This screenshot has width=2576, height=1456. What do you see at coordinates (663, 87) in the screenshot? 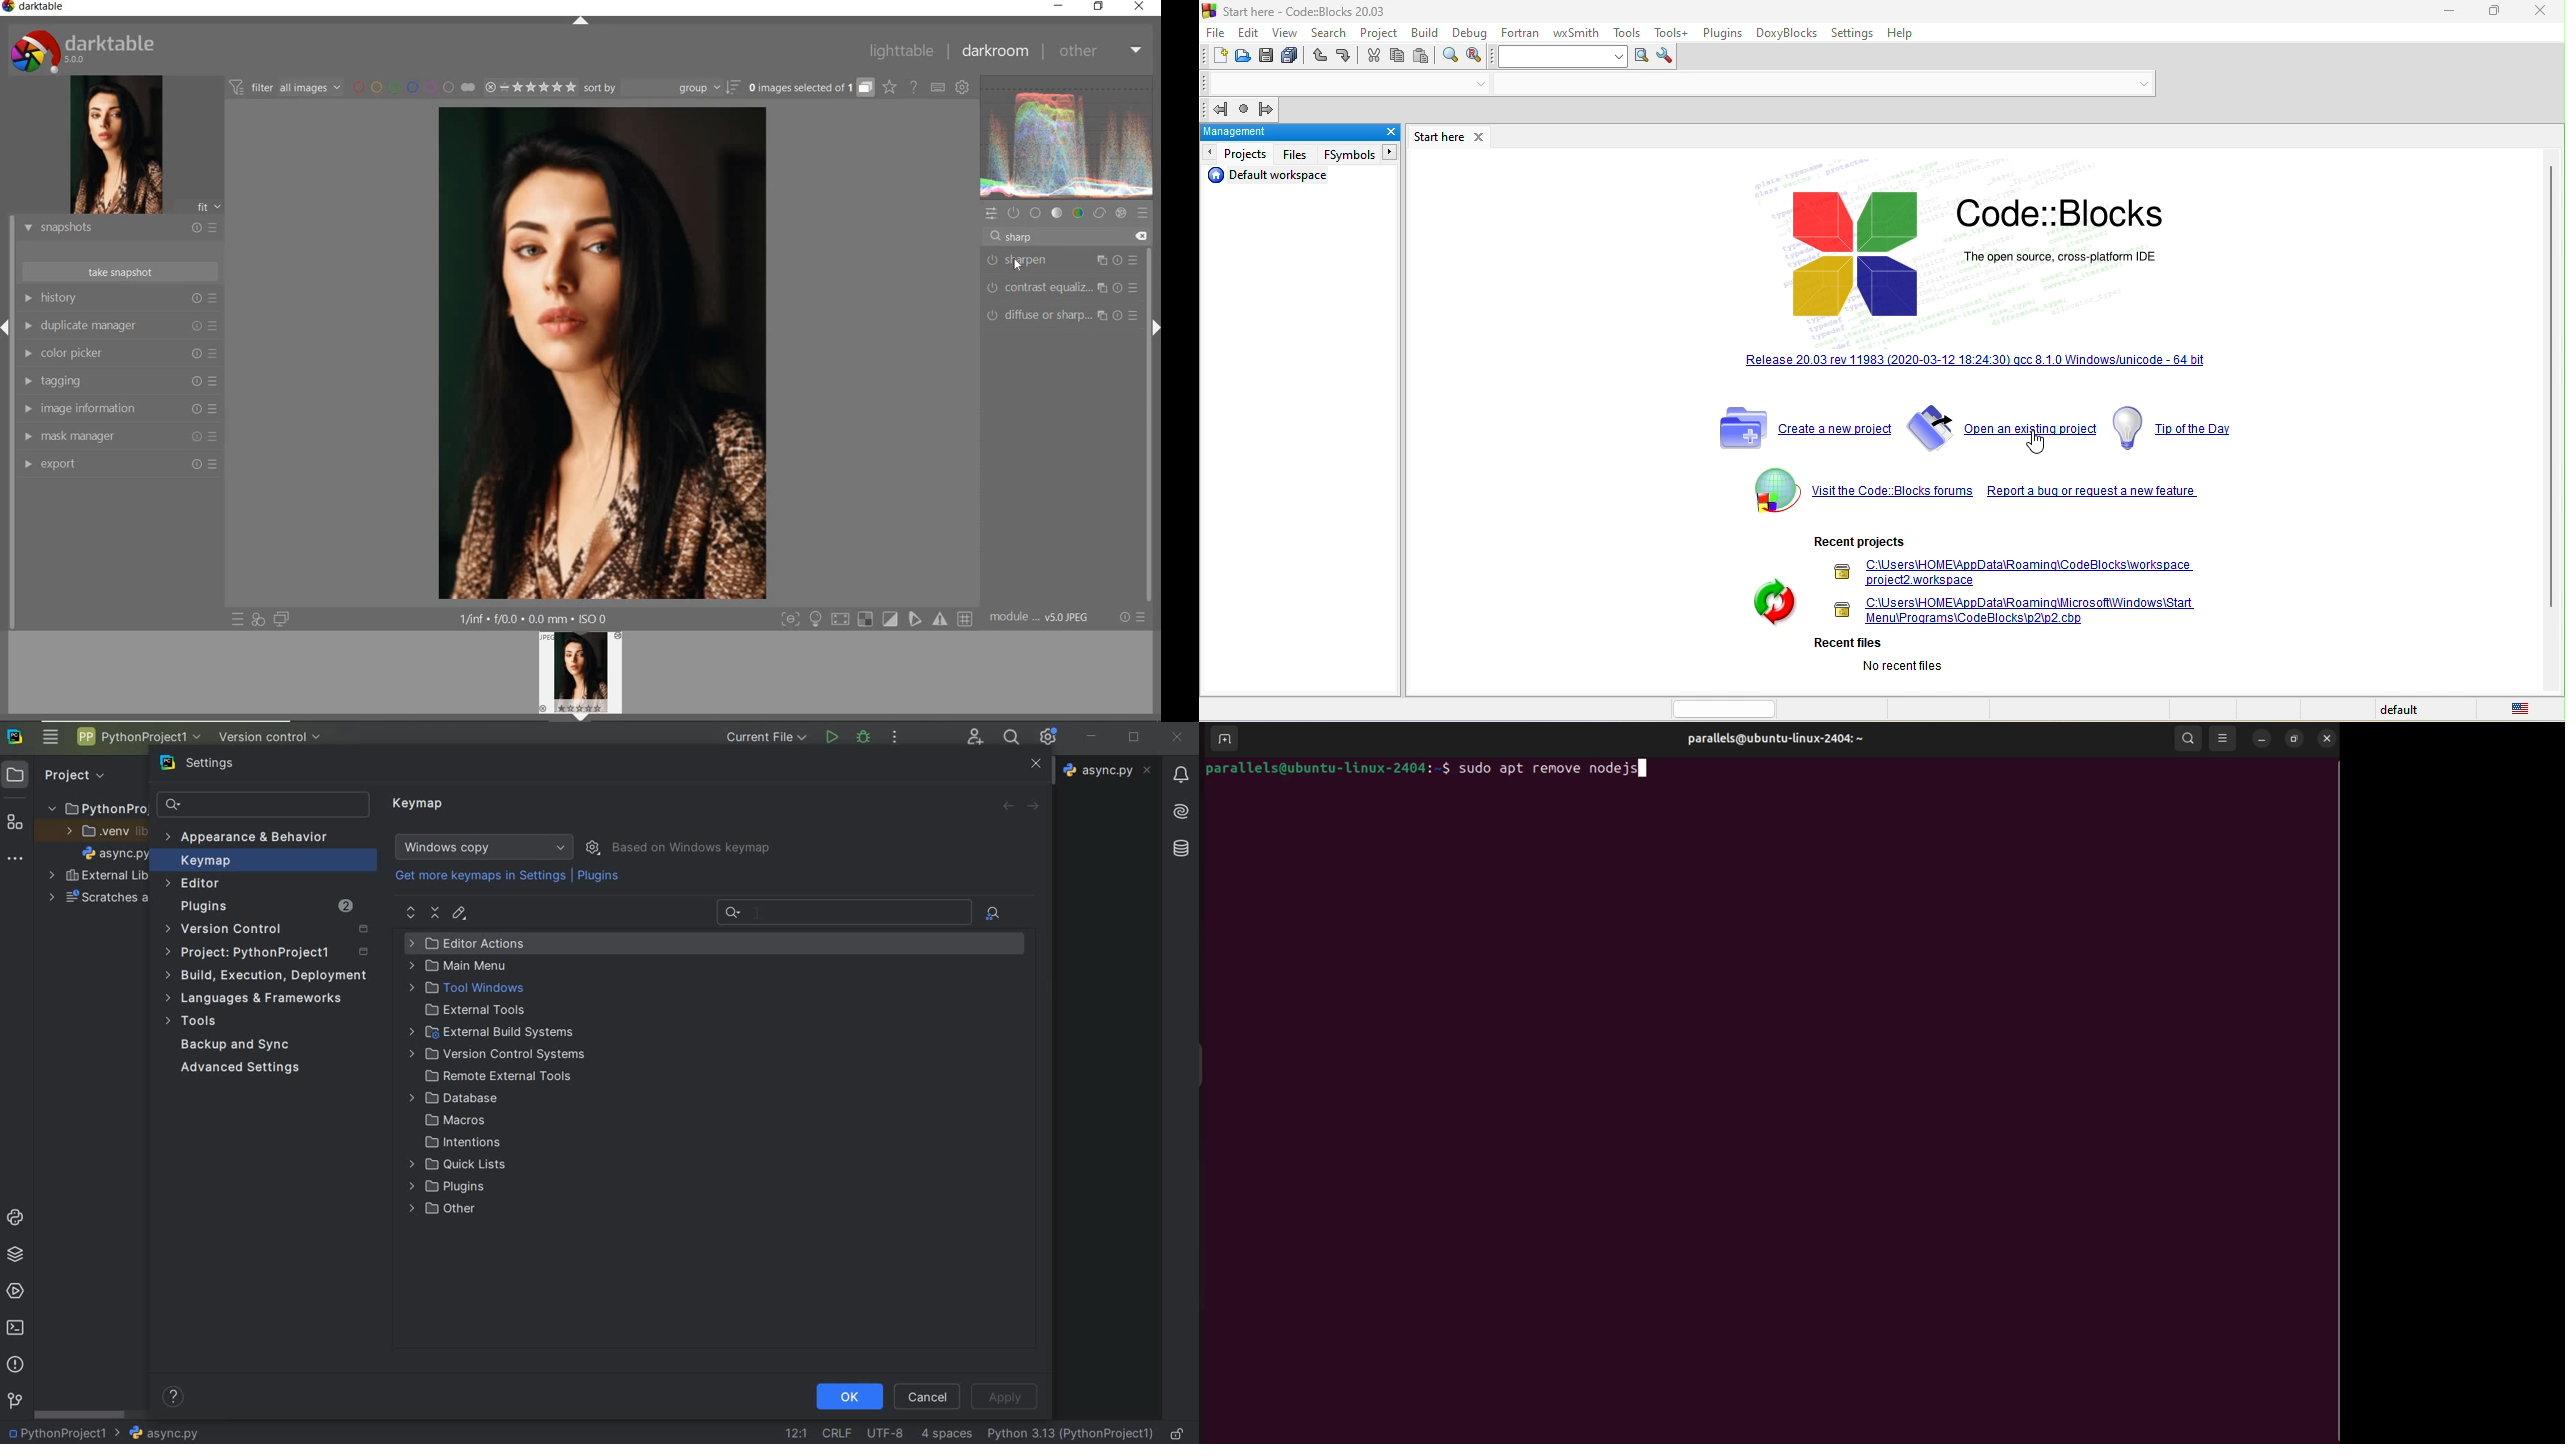
I see `sort` at bounding box center [663, 87].